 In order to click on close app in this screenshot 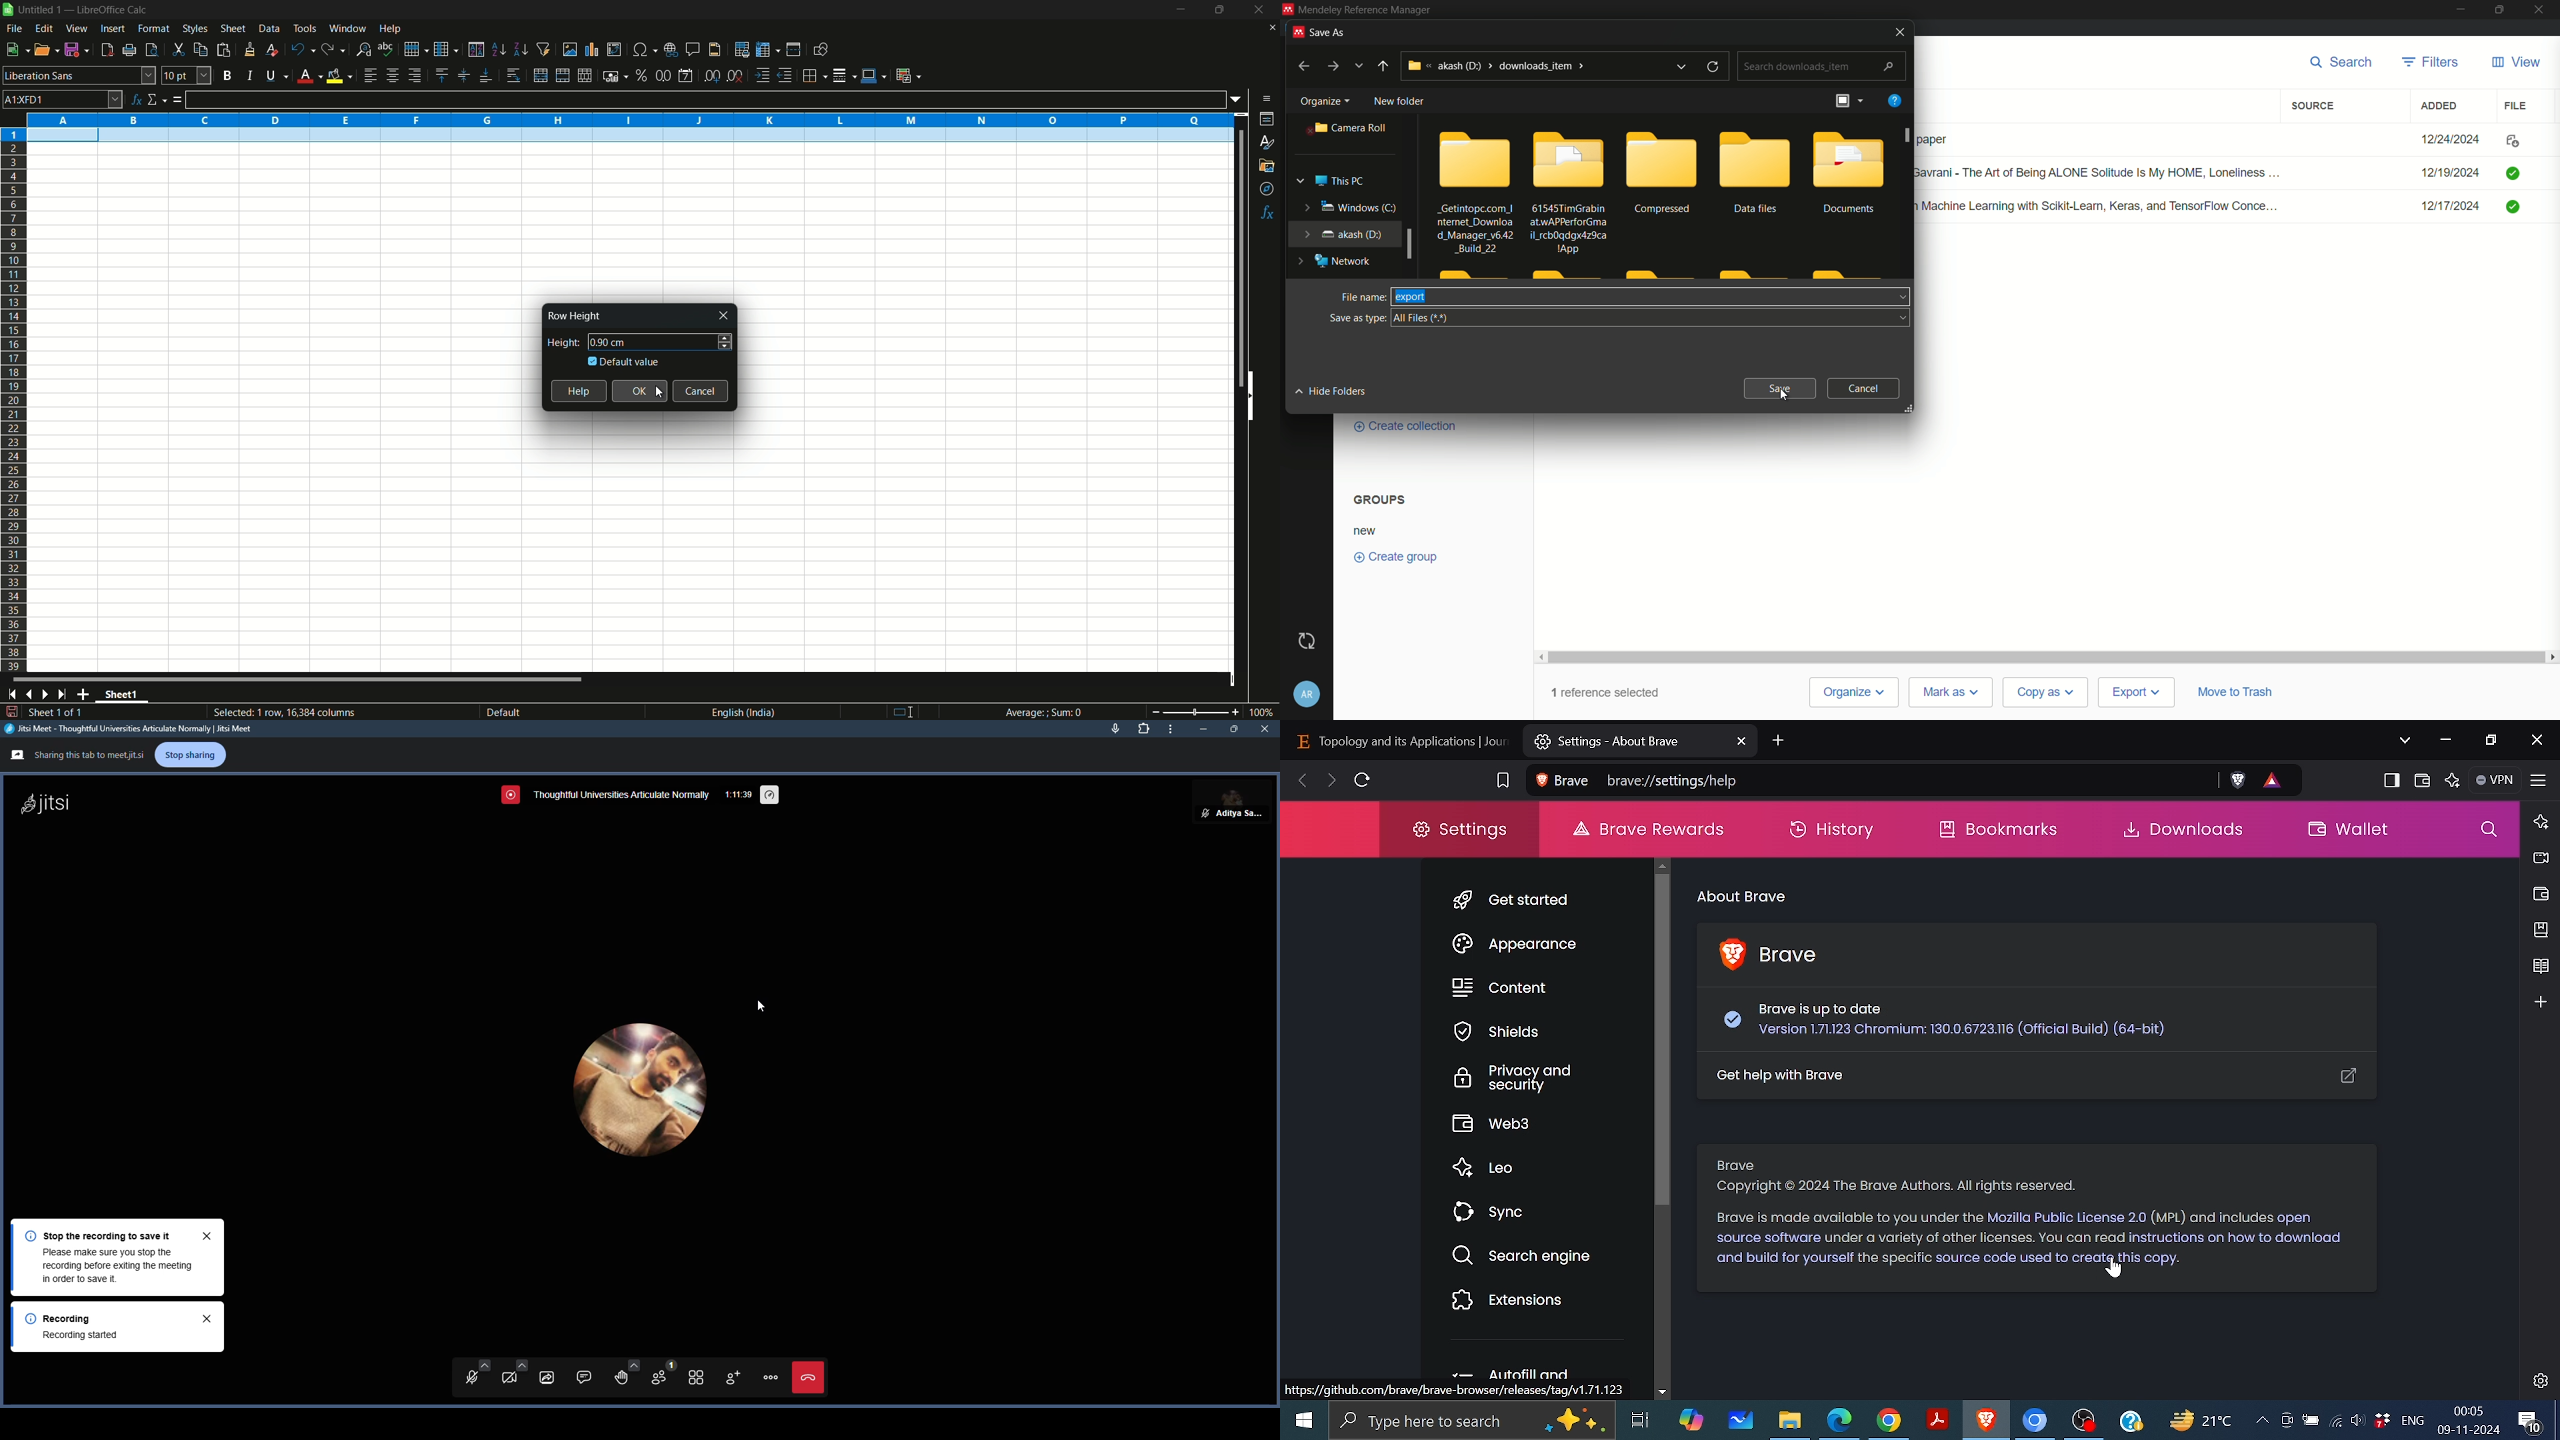, I will do `click(2541, 9)`.